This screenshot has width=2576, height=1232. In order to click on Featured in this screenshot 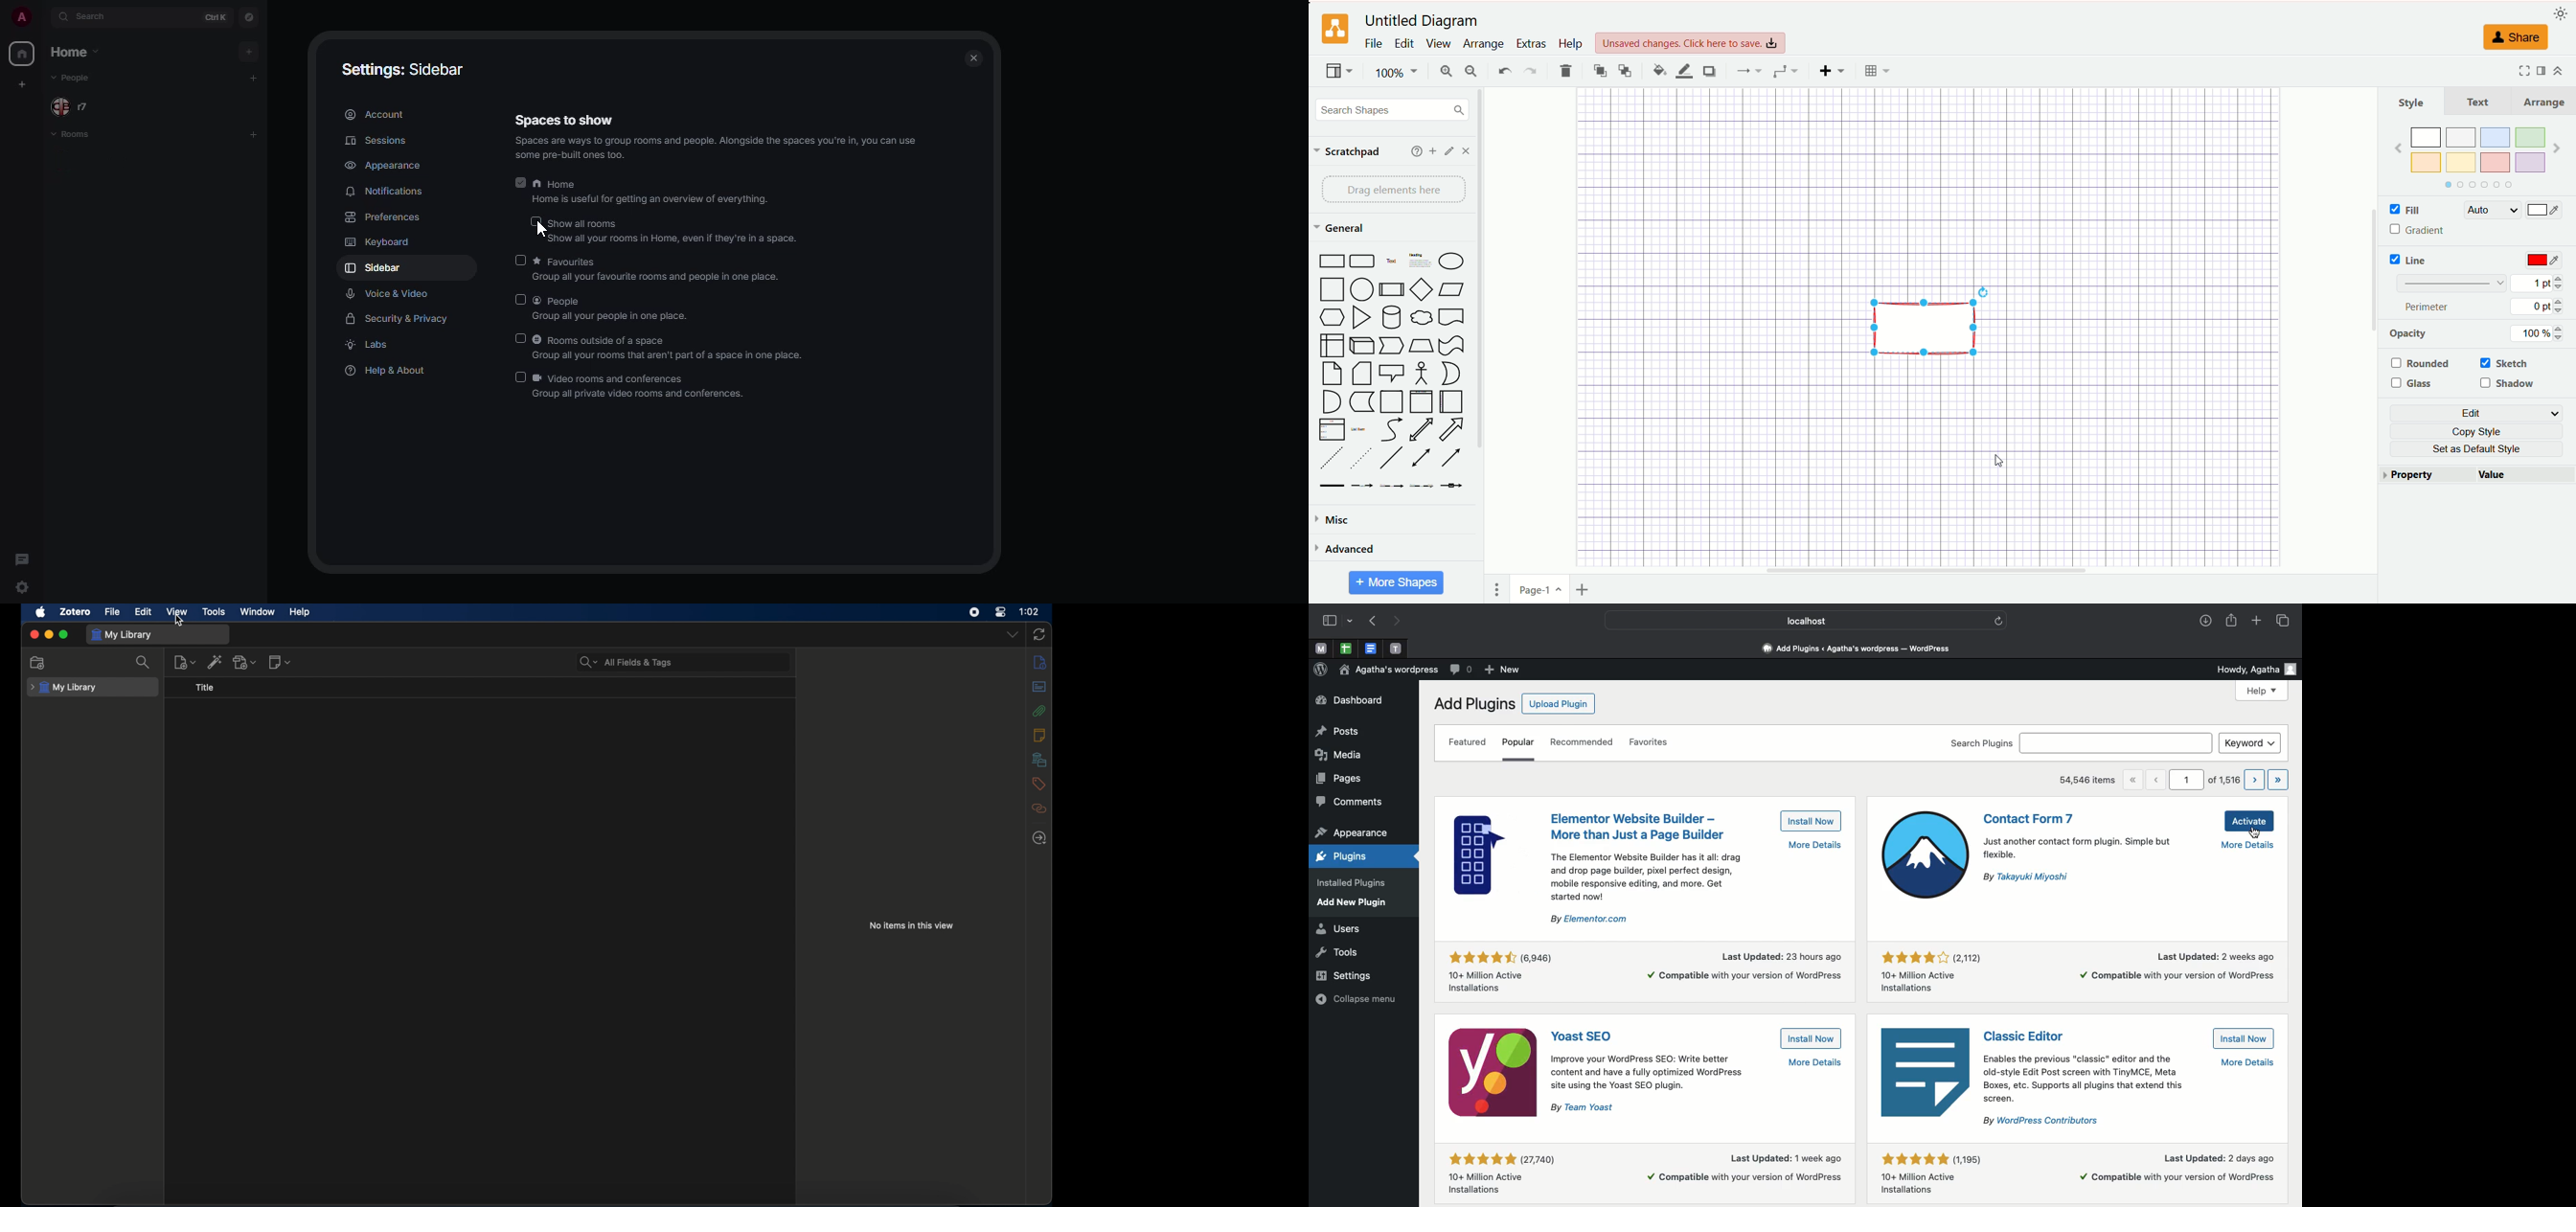, I will do `click(1470, 744)`.